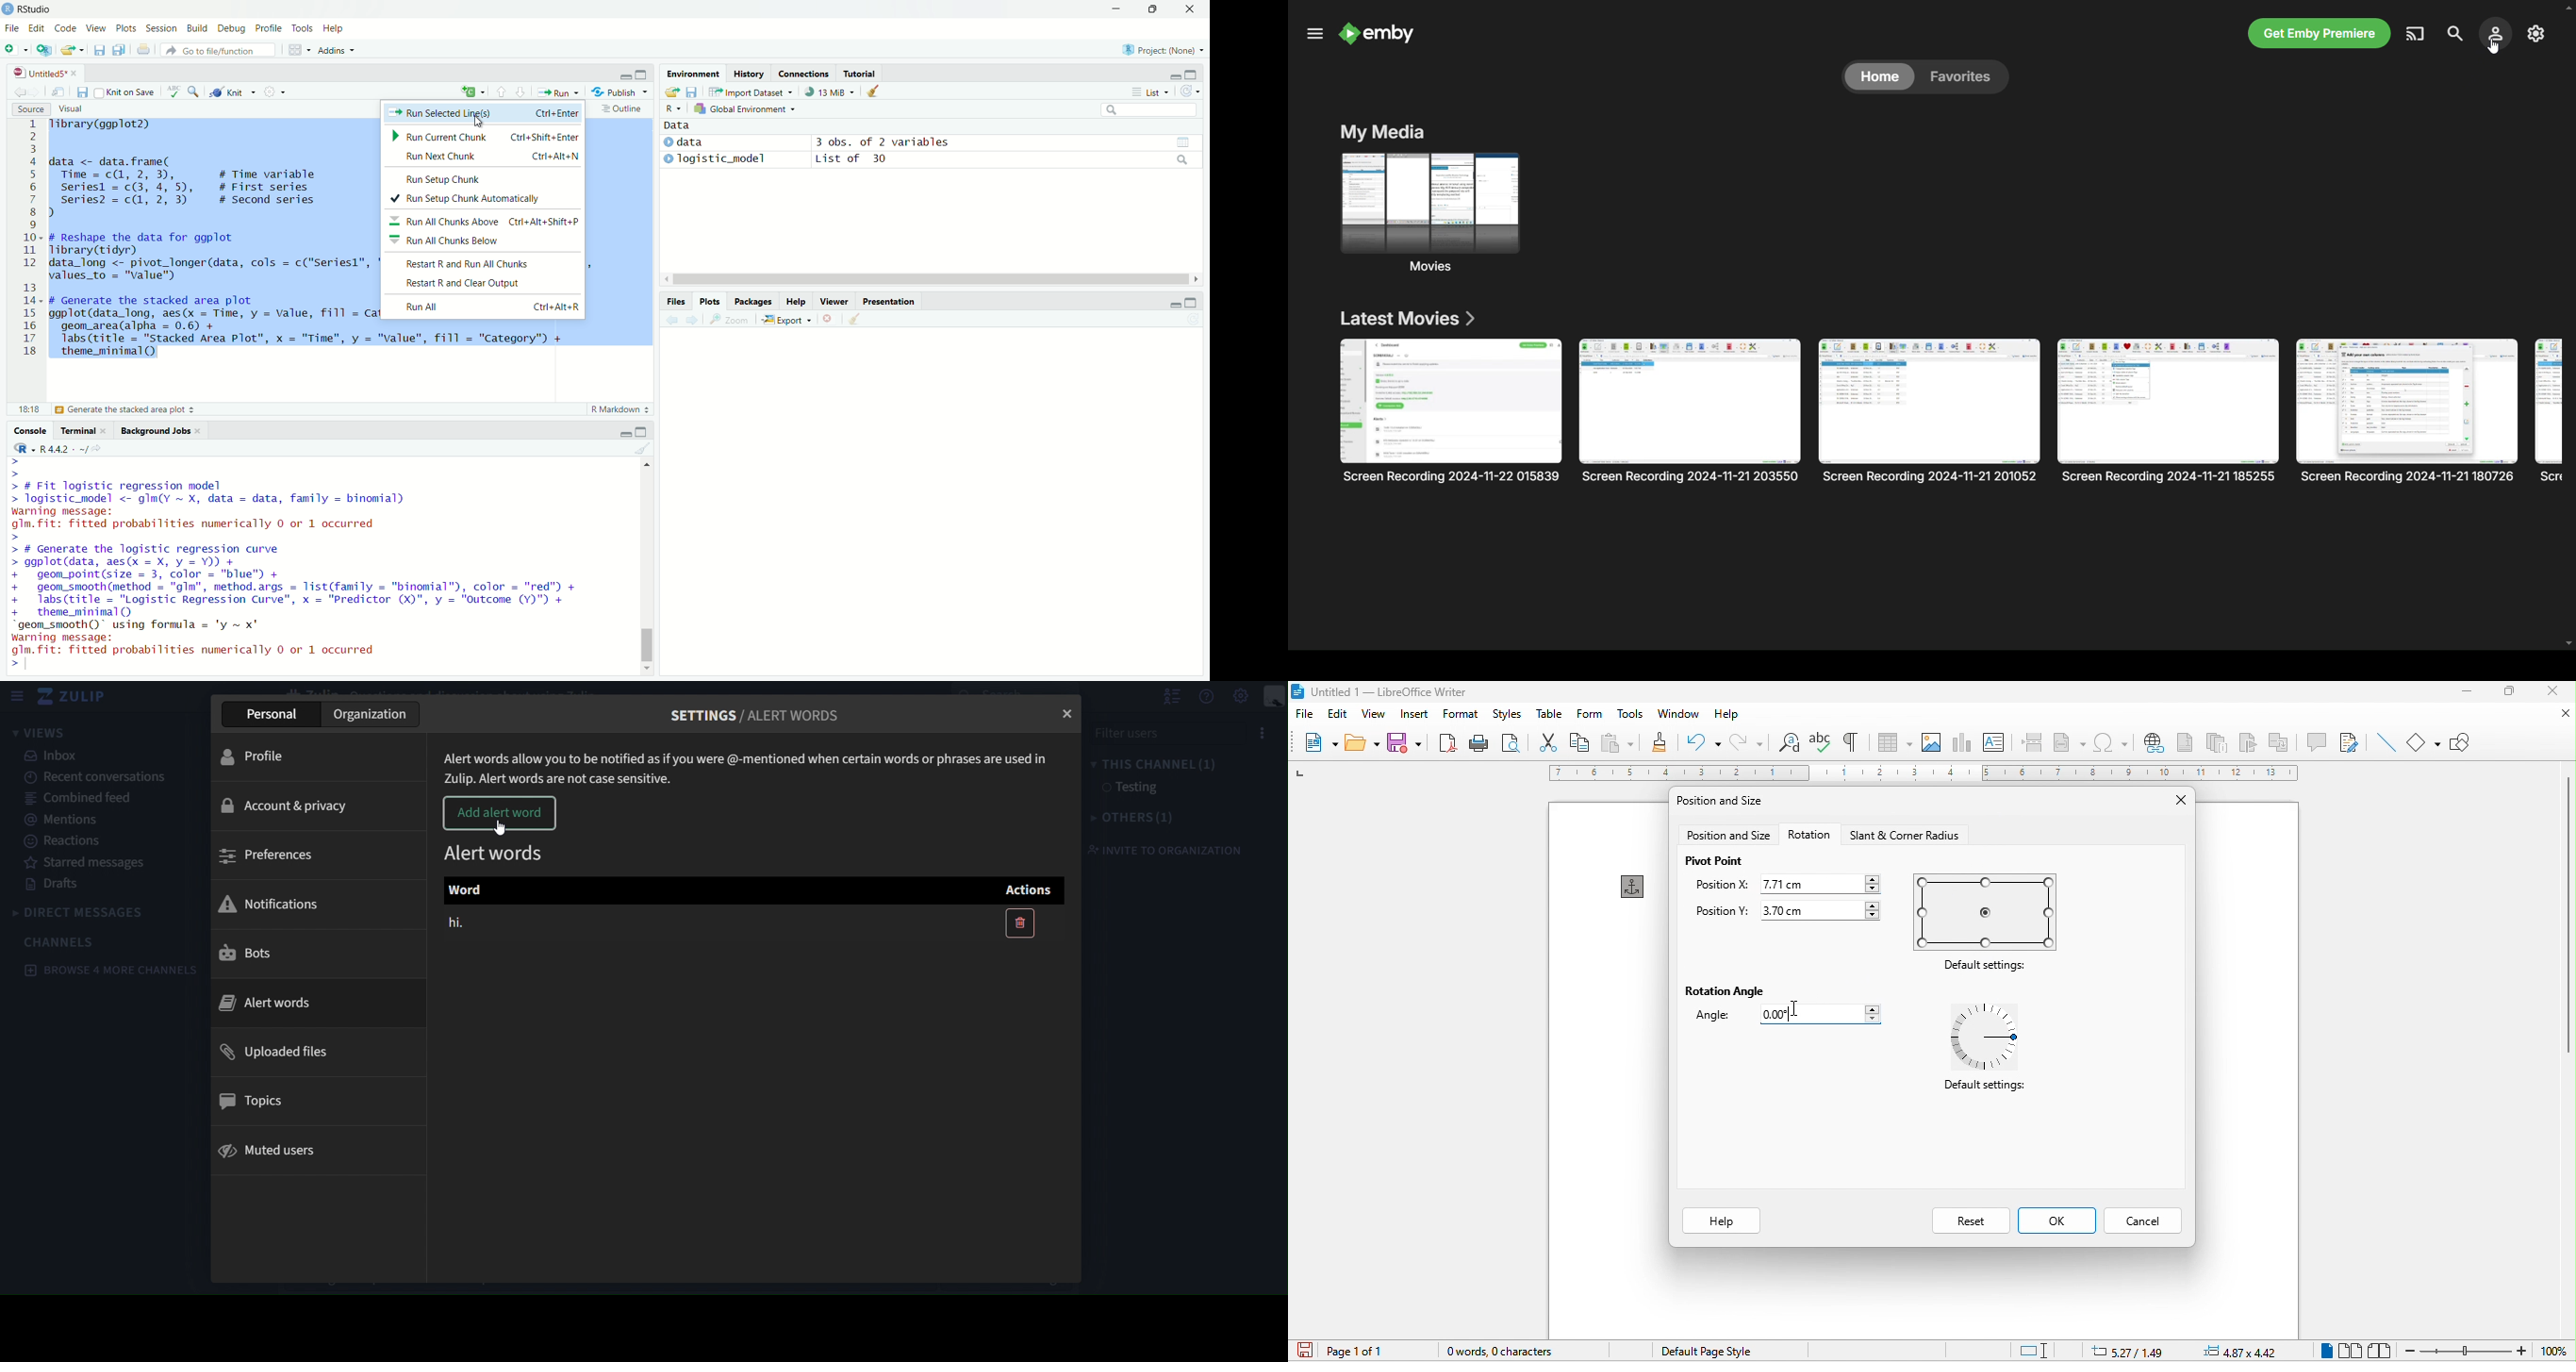 This screenshot has width=2576, height=1372. I want to click on Knit on Save, so click(127, 93).